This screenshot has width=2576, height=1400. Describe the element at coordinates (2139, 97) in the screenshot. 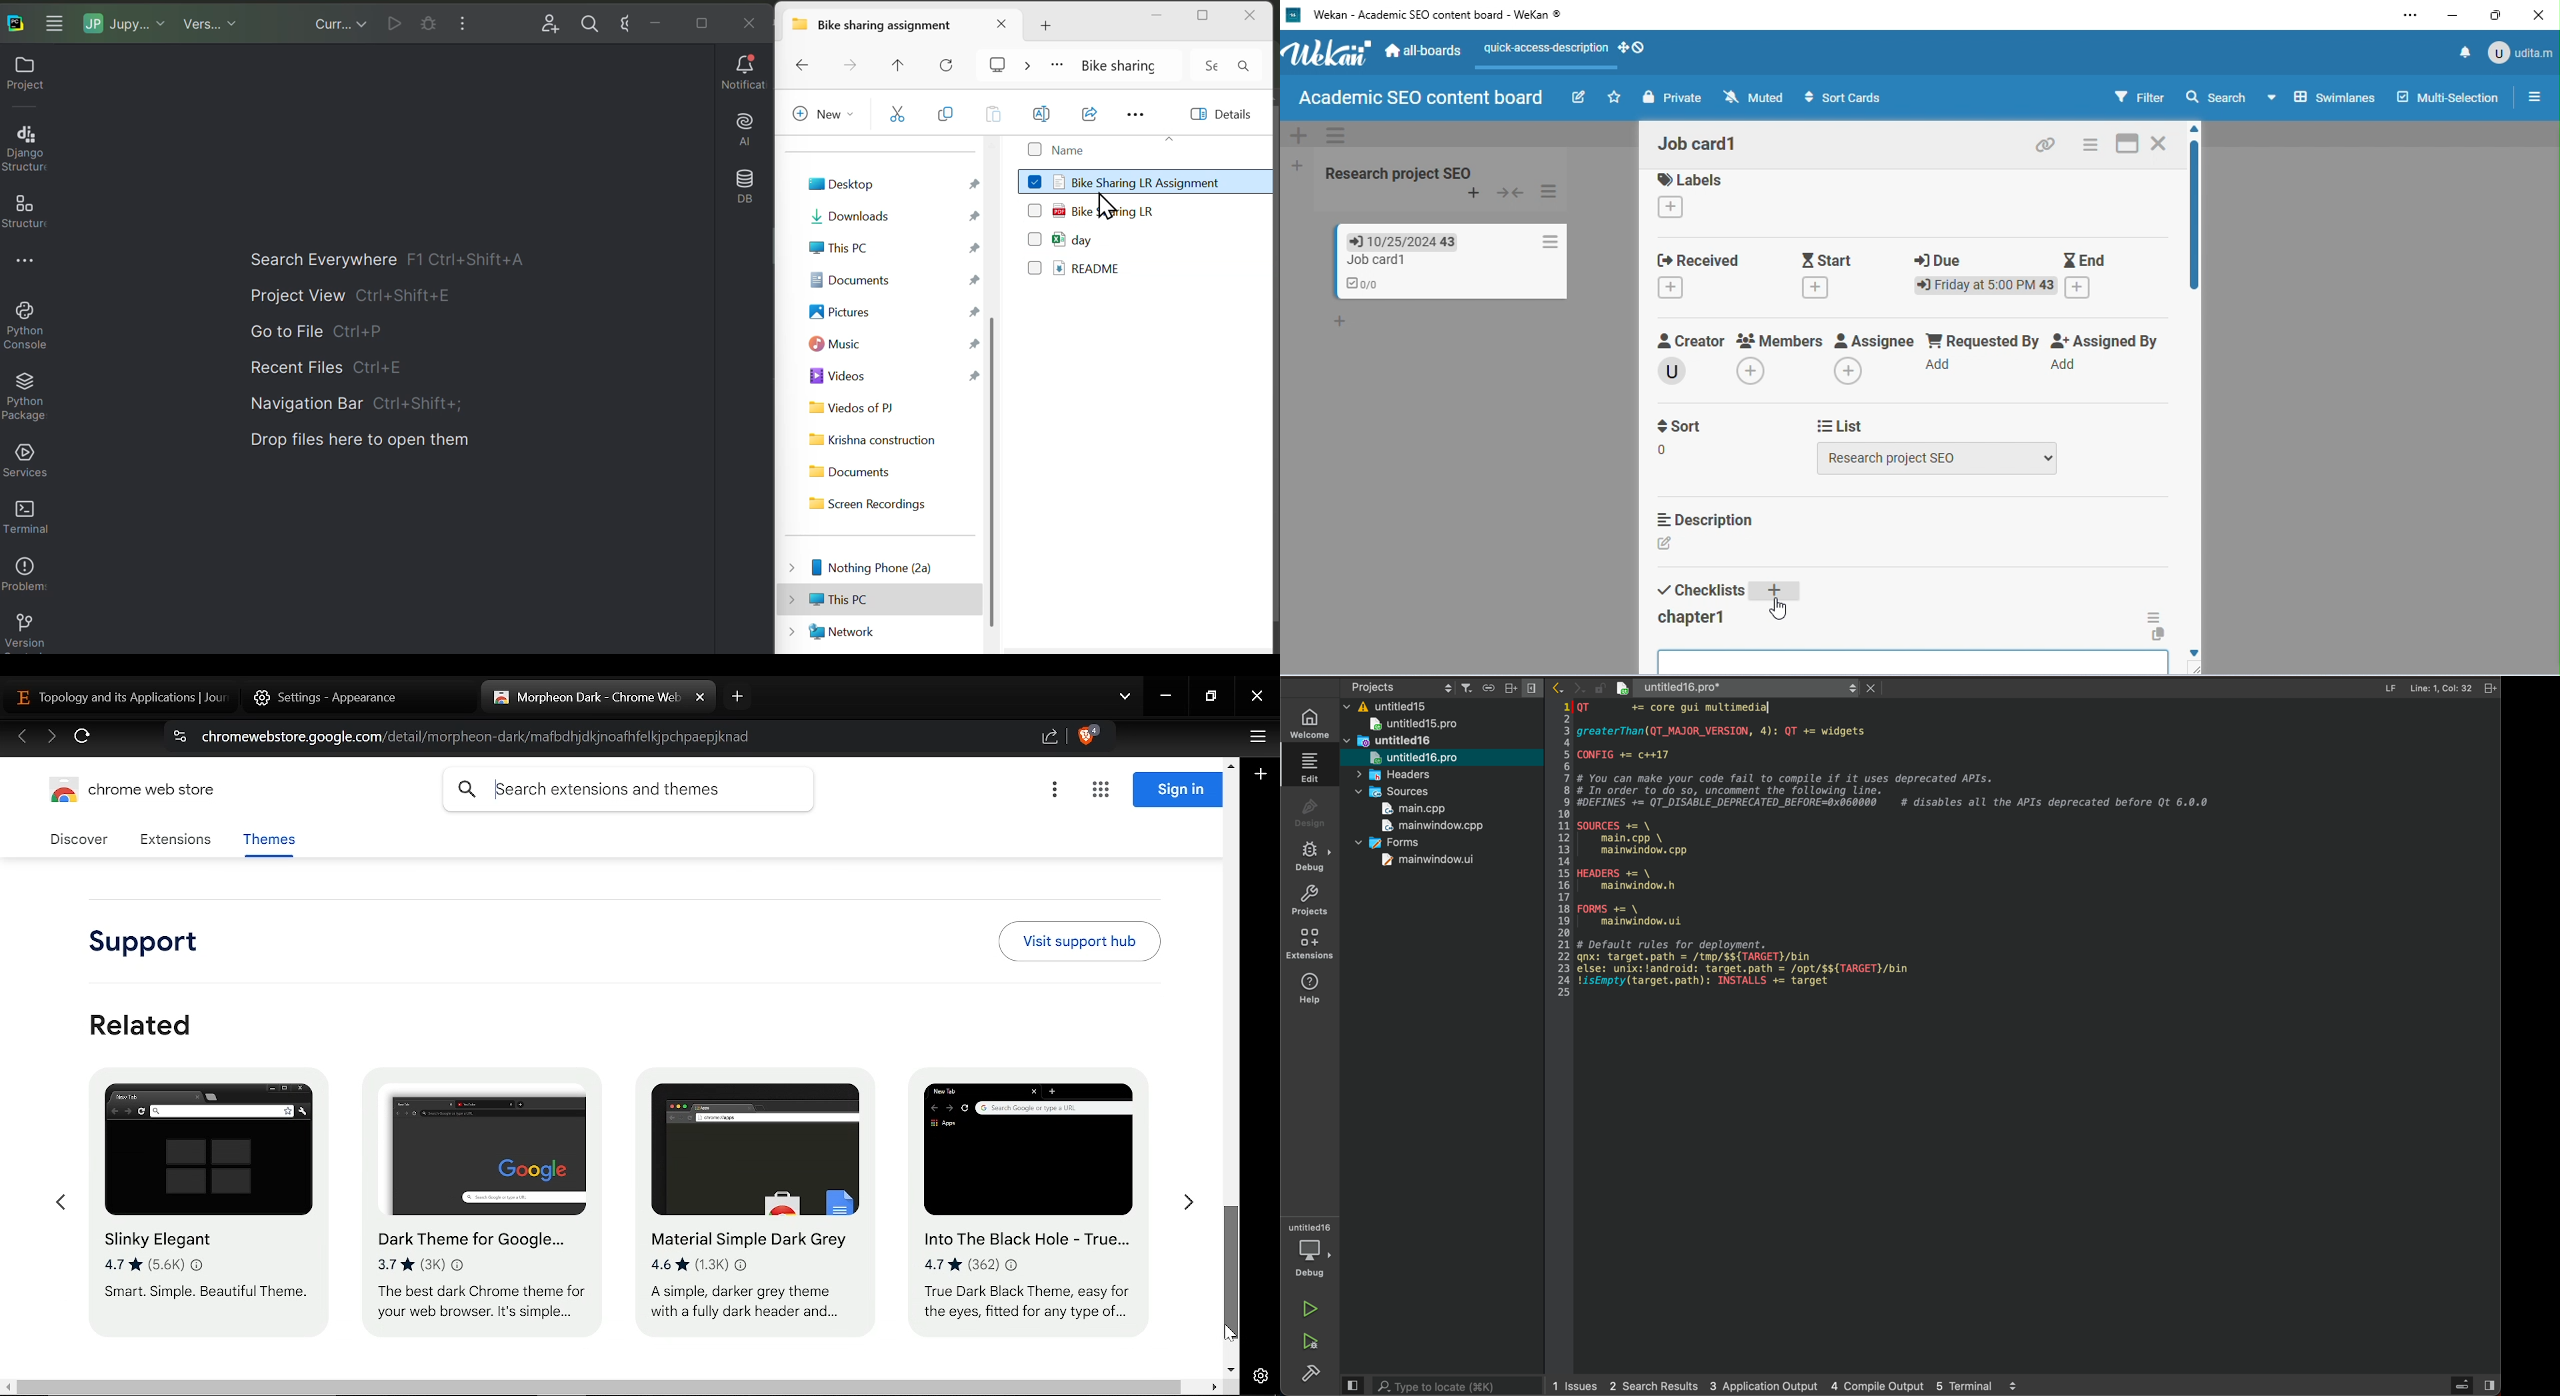

I see `filter` at that location.